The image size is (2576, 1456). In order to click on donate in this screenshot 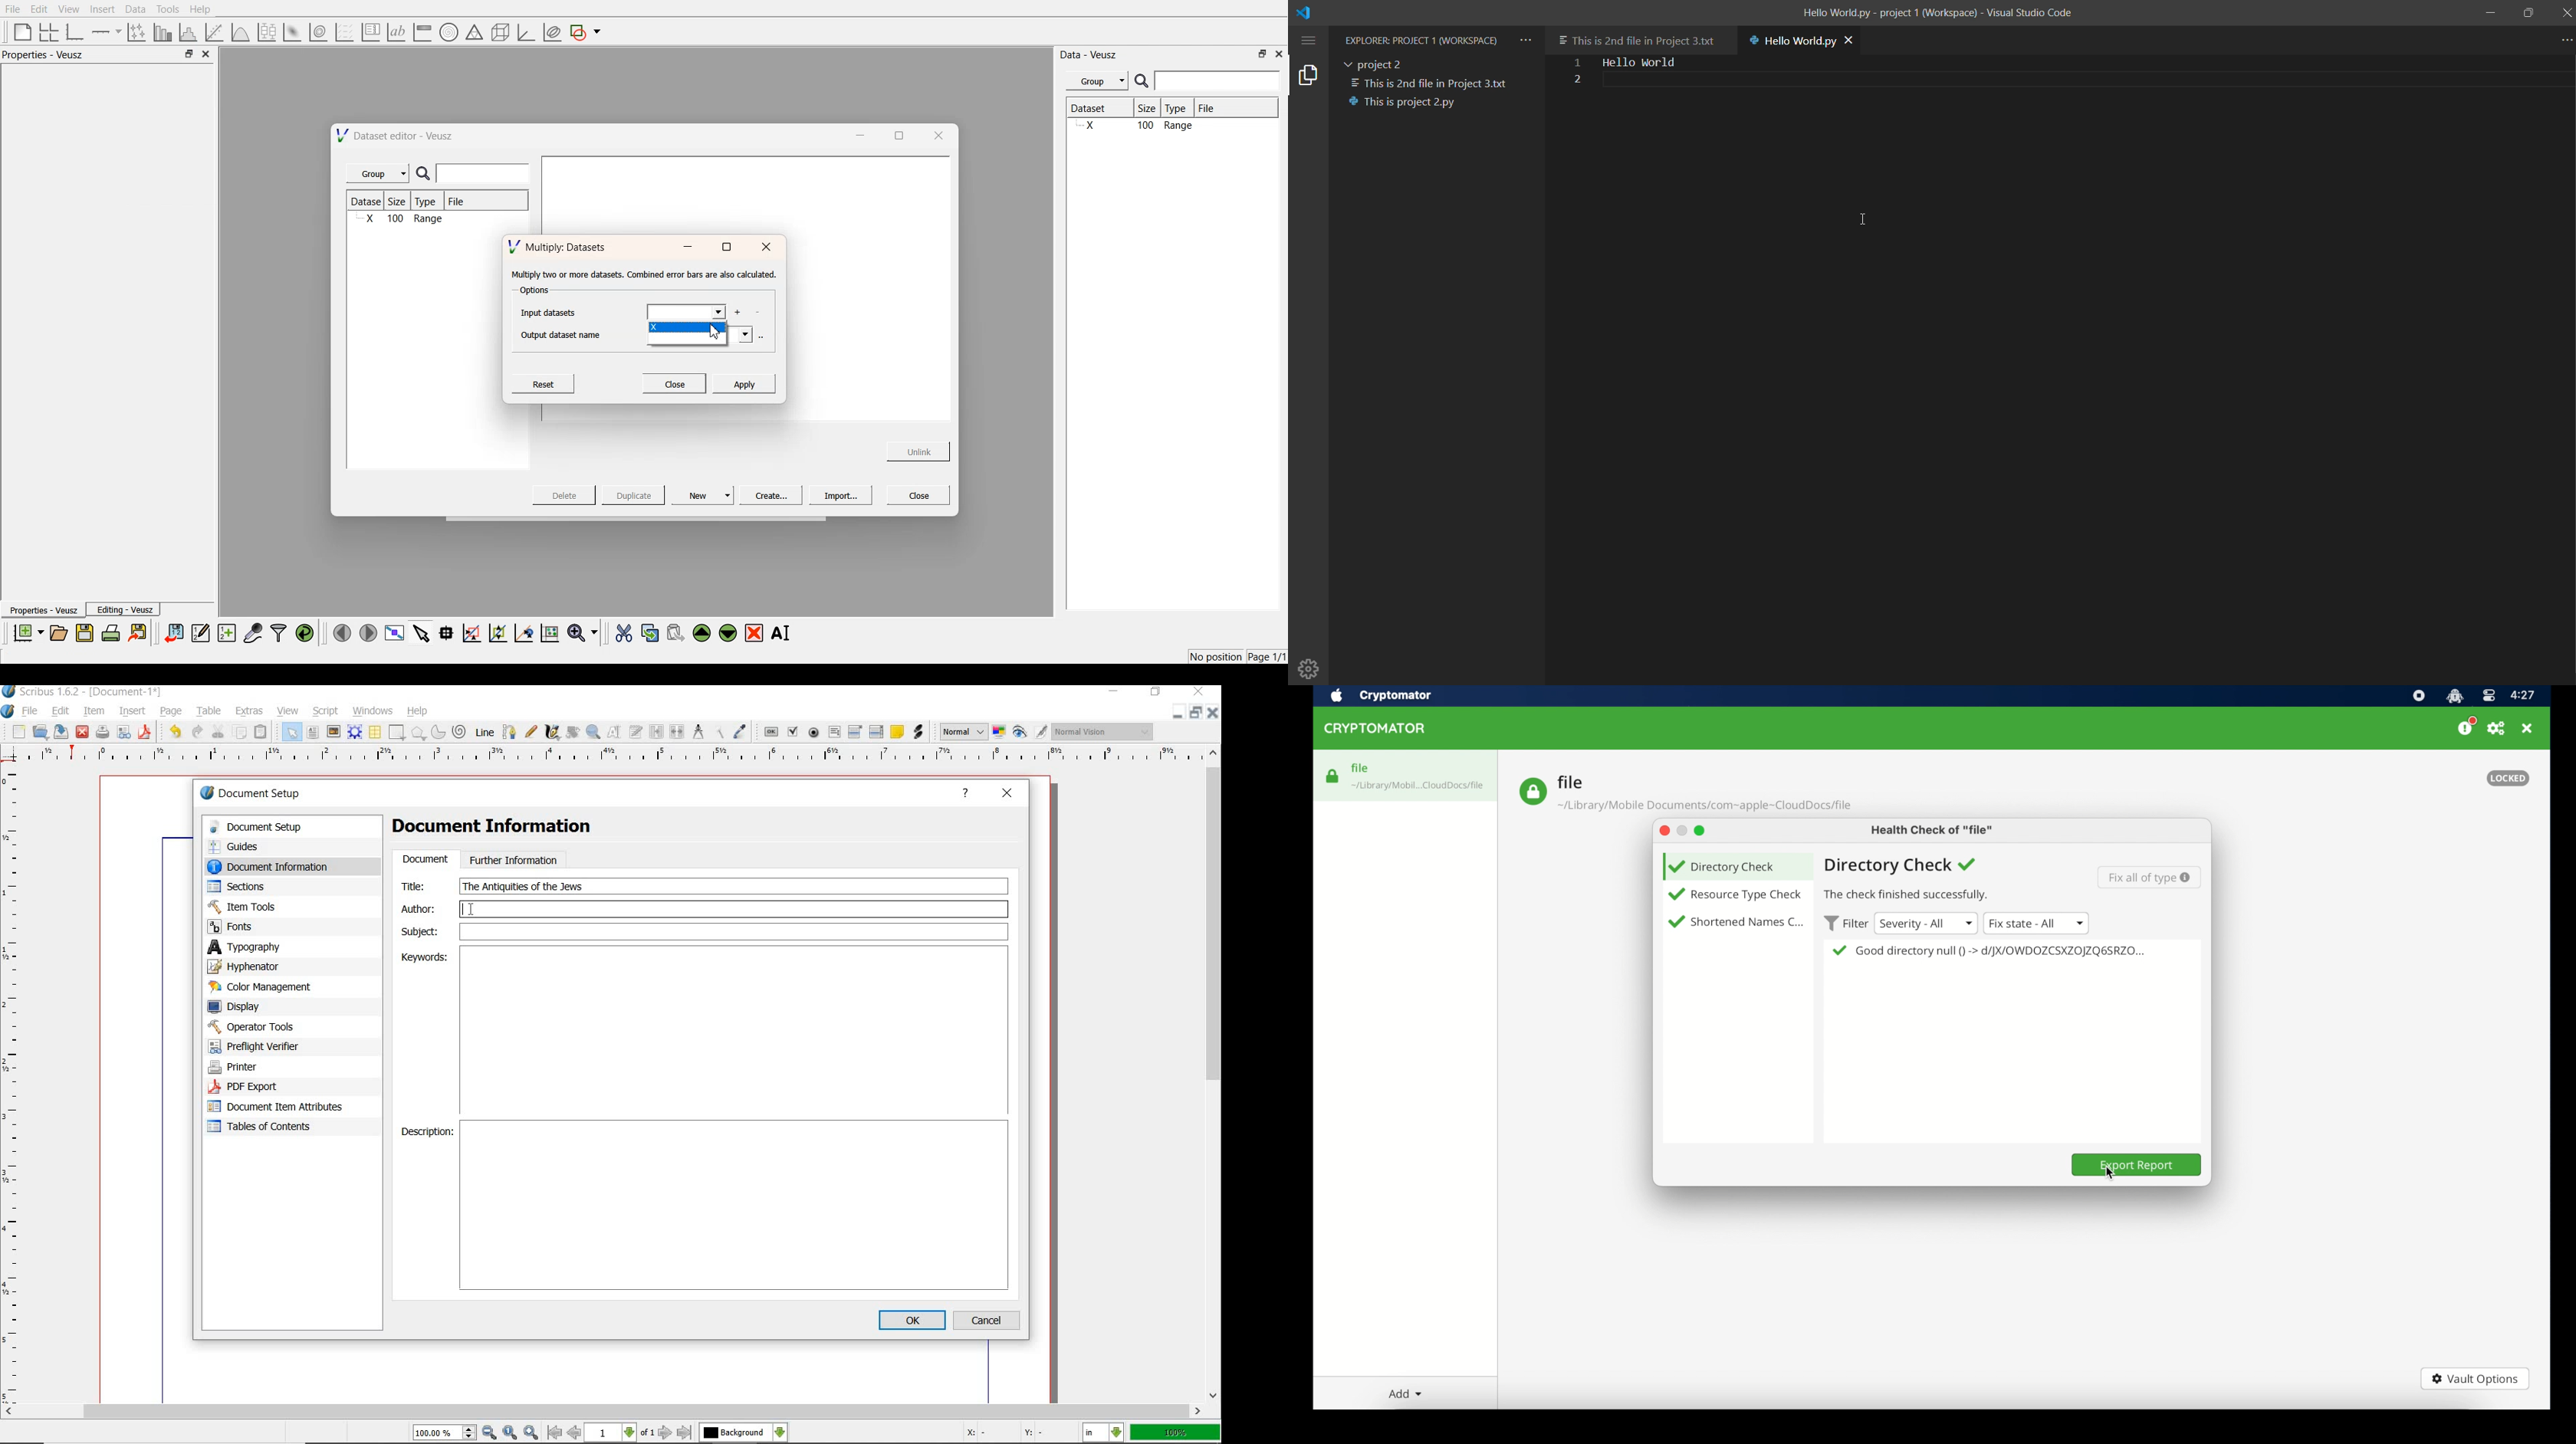, I will do `click(2466, 727)`.